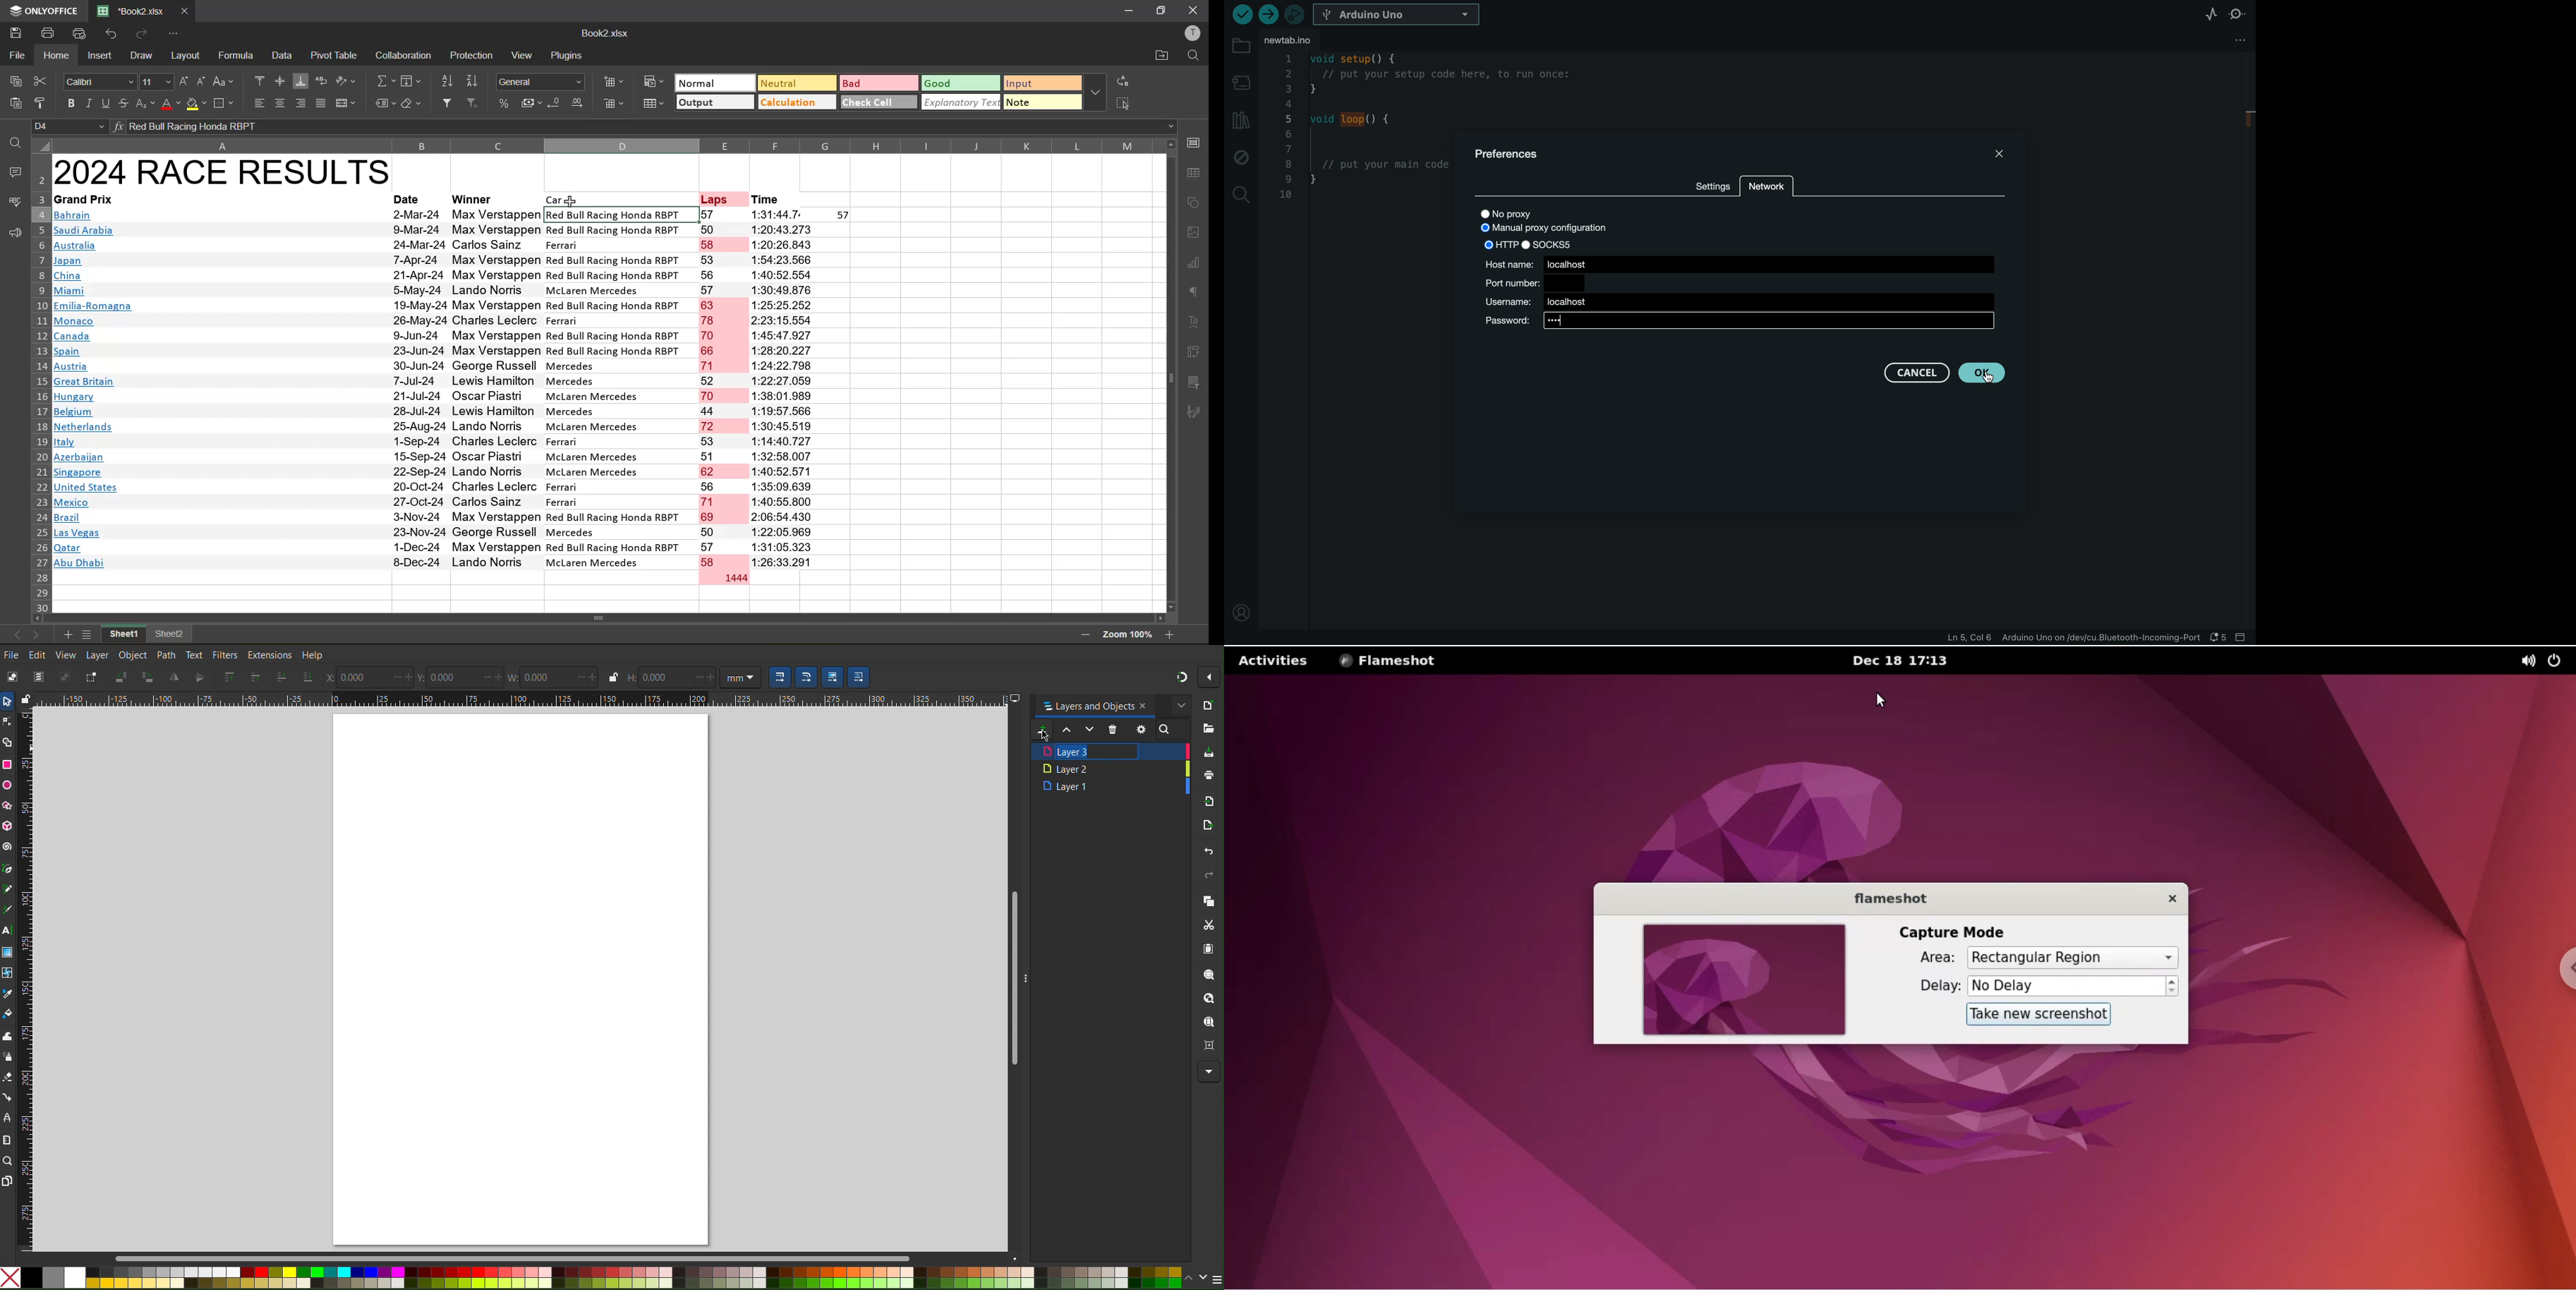 Image resolution: width=2576 pixels, height=1316 pixels. Describe the element at coordinates (10, 786) in the screenshot. I see `Ellipse` at that location.